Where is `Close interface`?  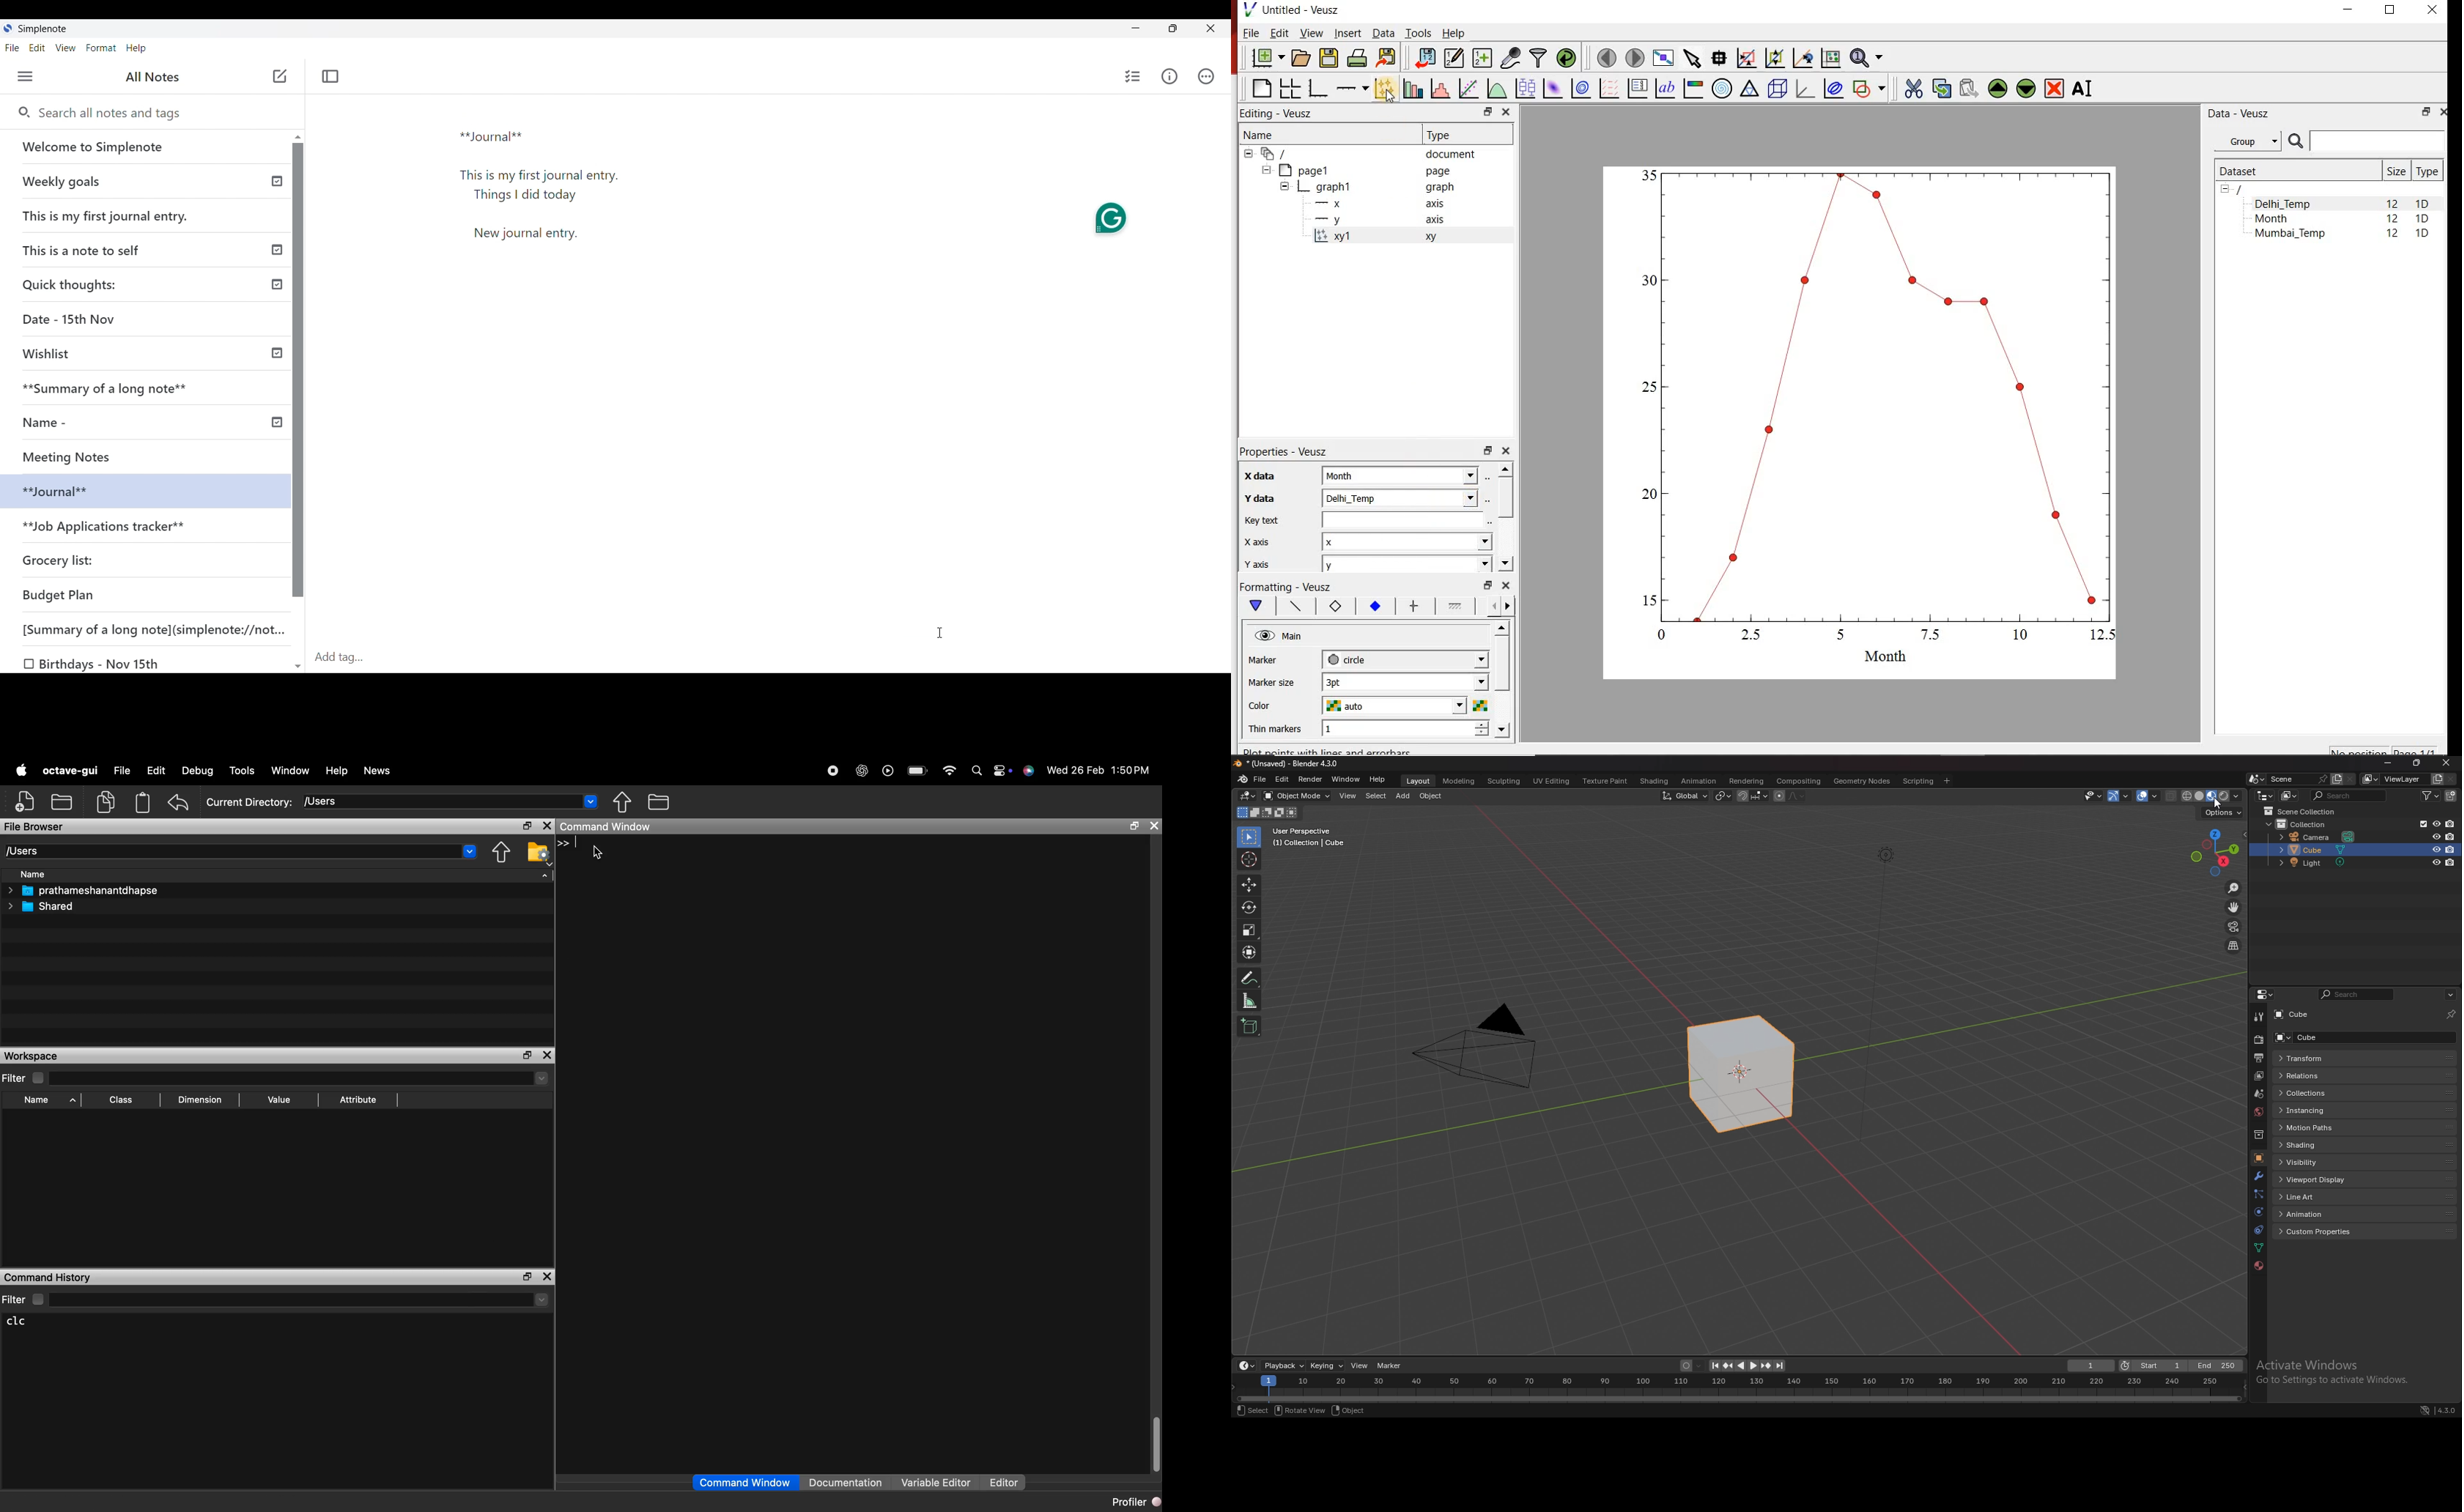
Close interface is located at coordinates (1210, 28).